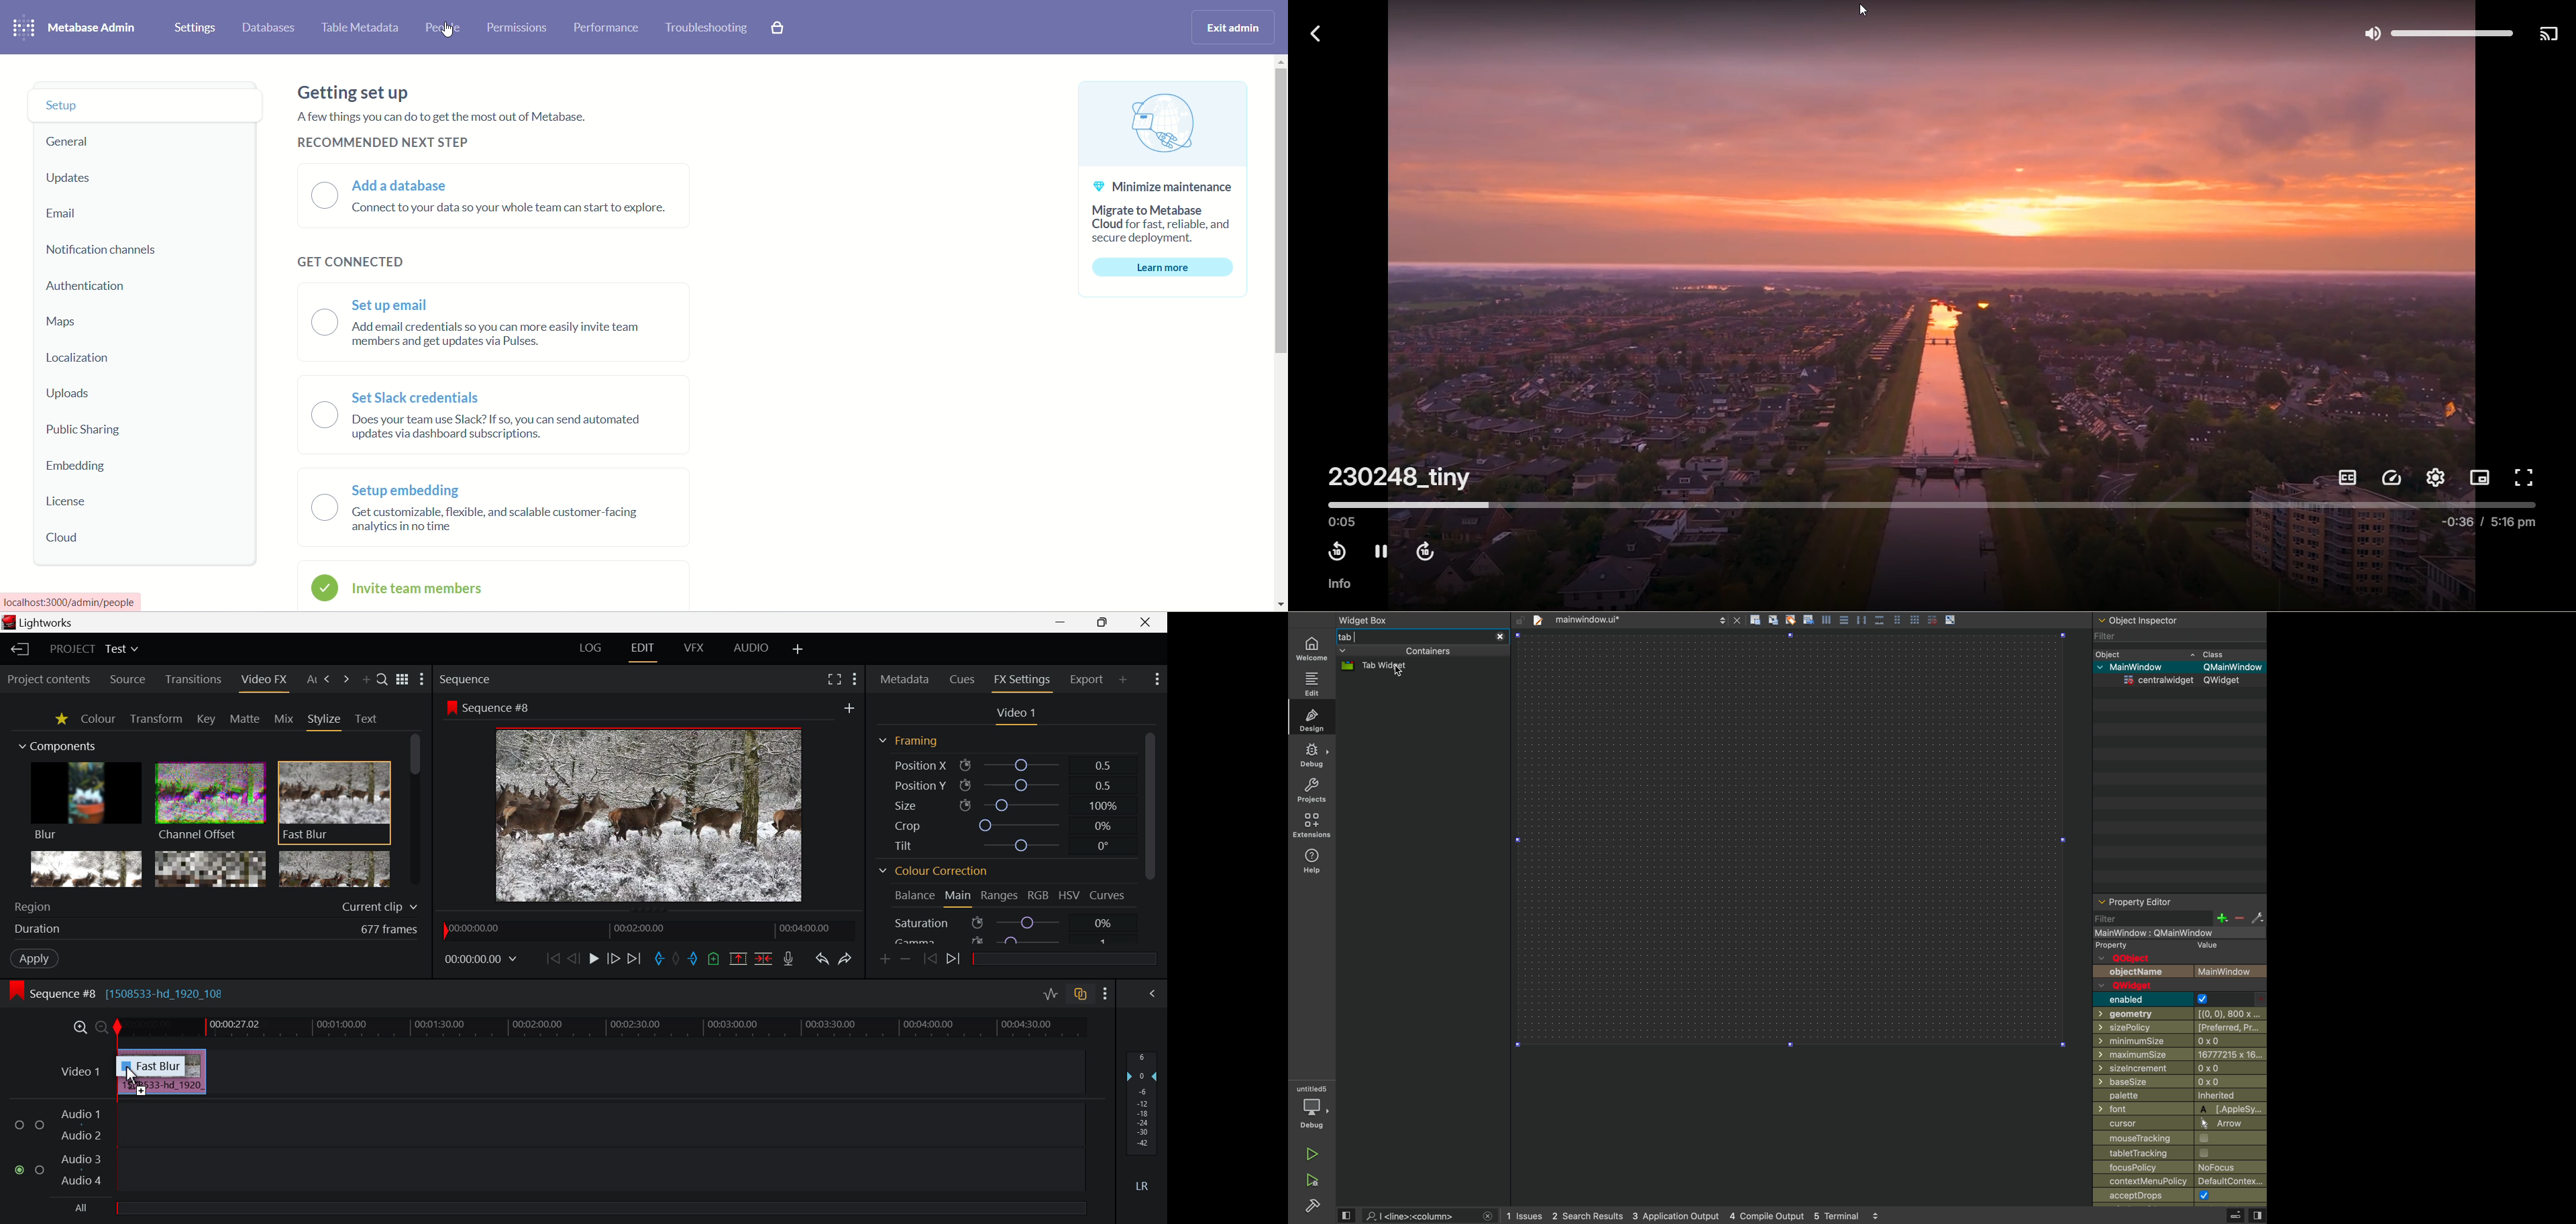  I want to click on property inspector, so click(2180, 901).